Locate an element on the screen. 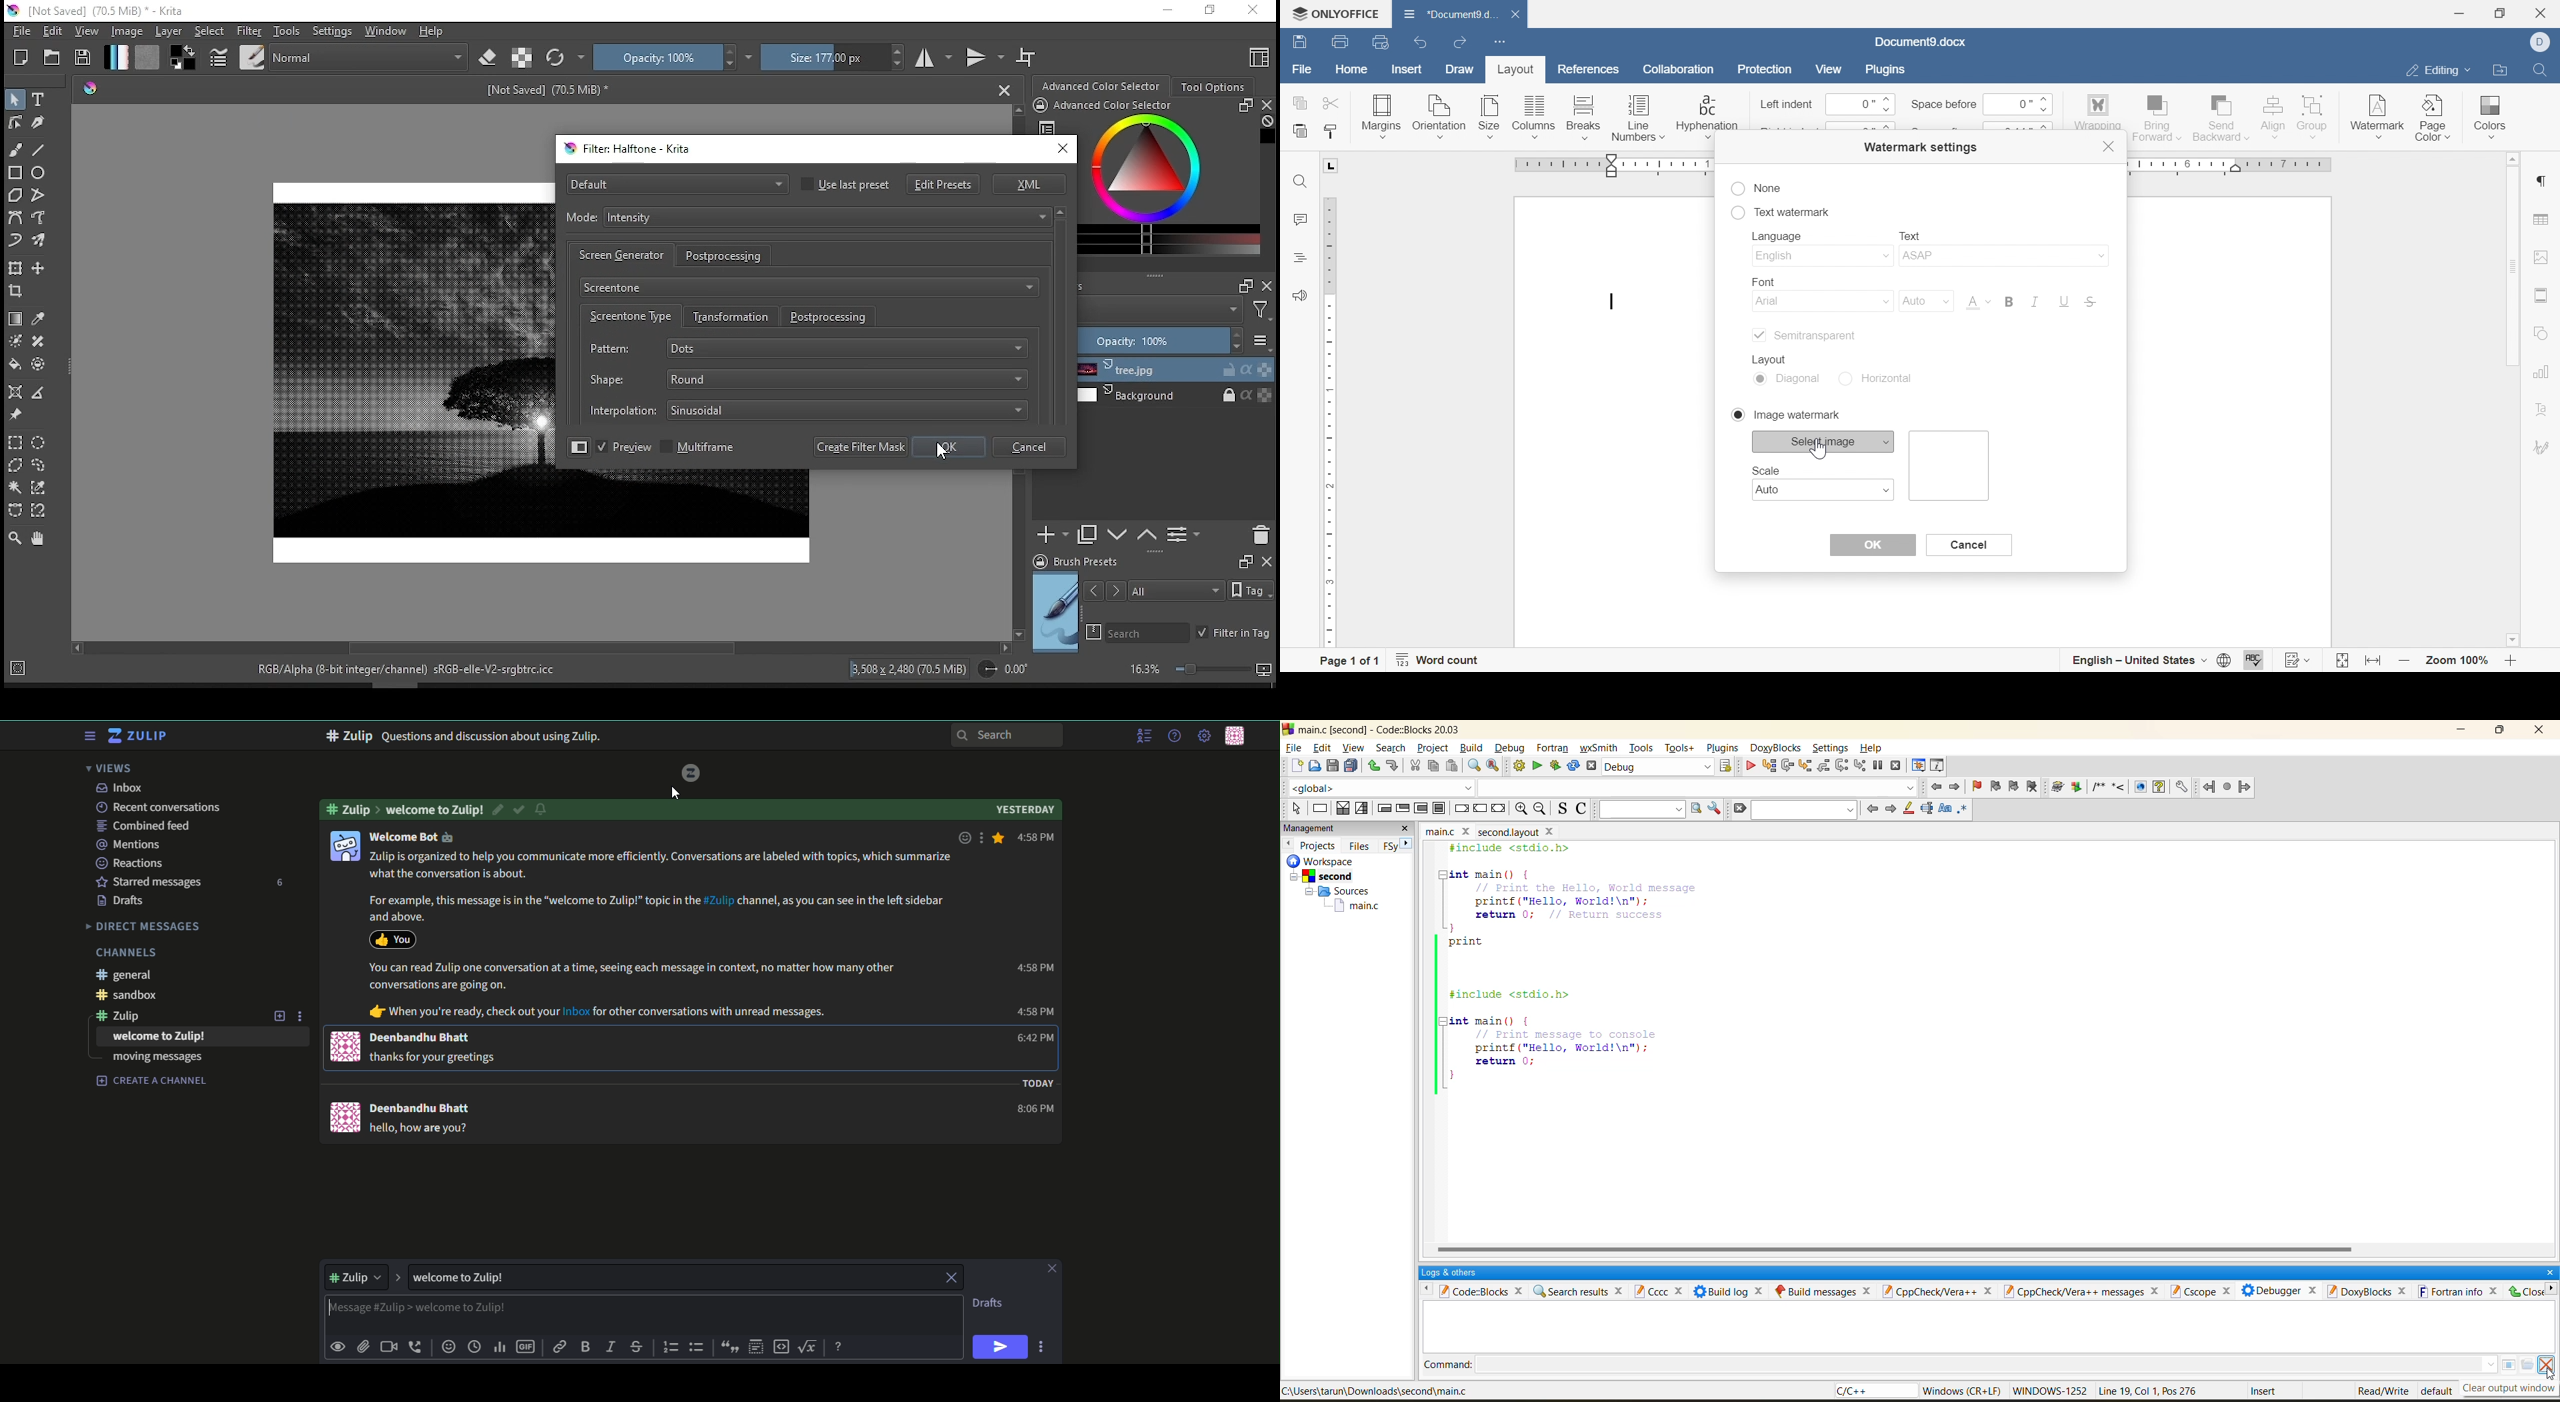  options is located at coordinates (1044, 1347).